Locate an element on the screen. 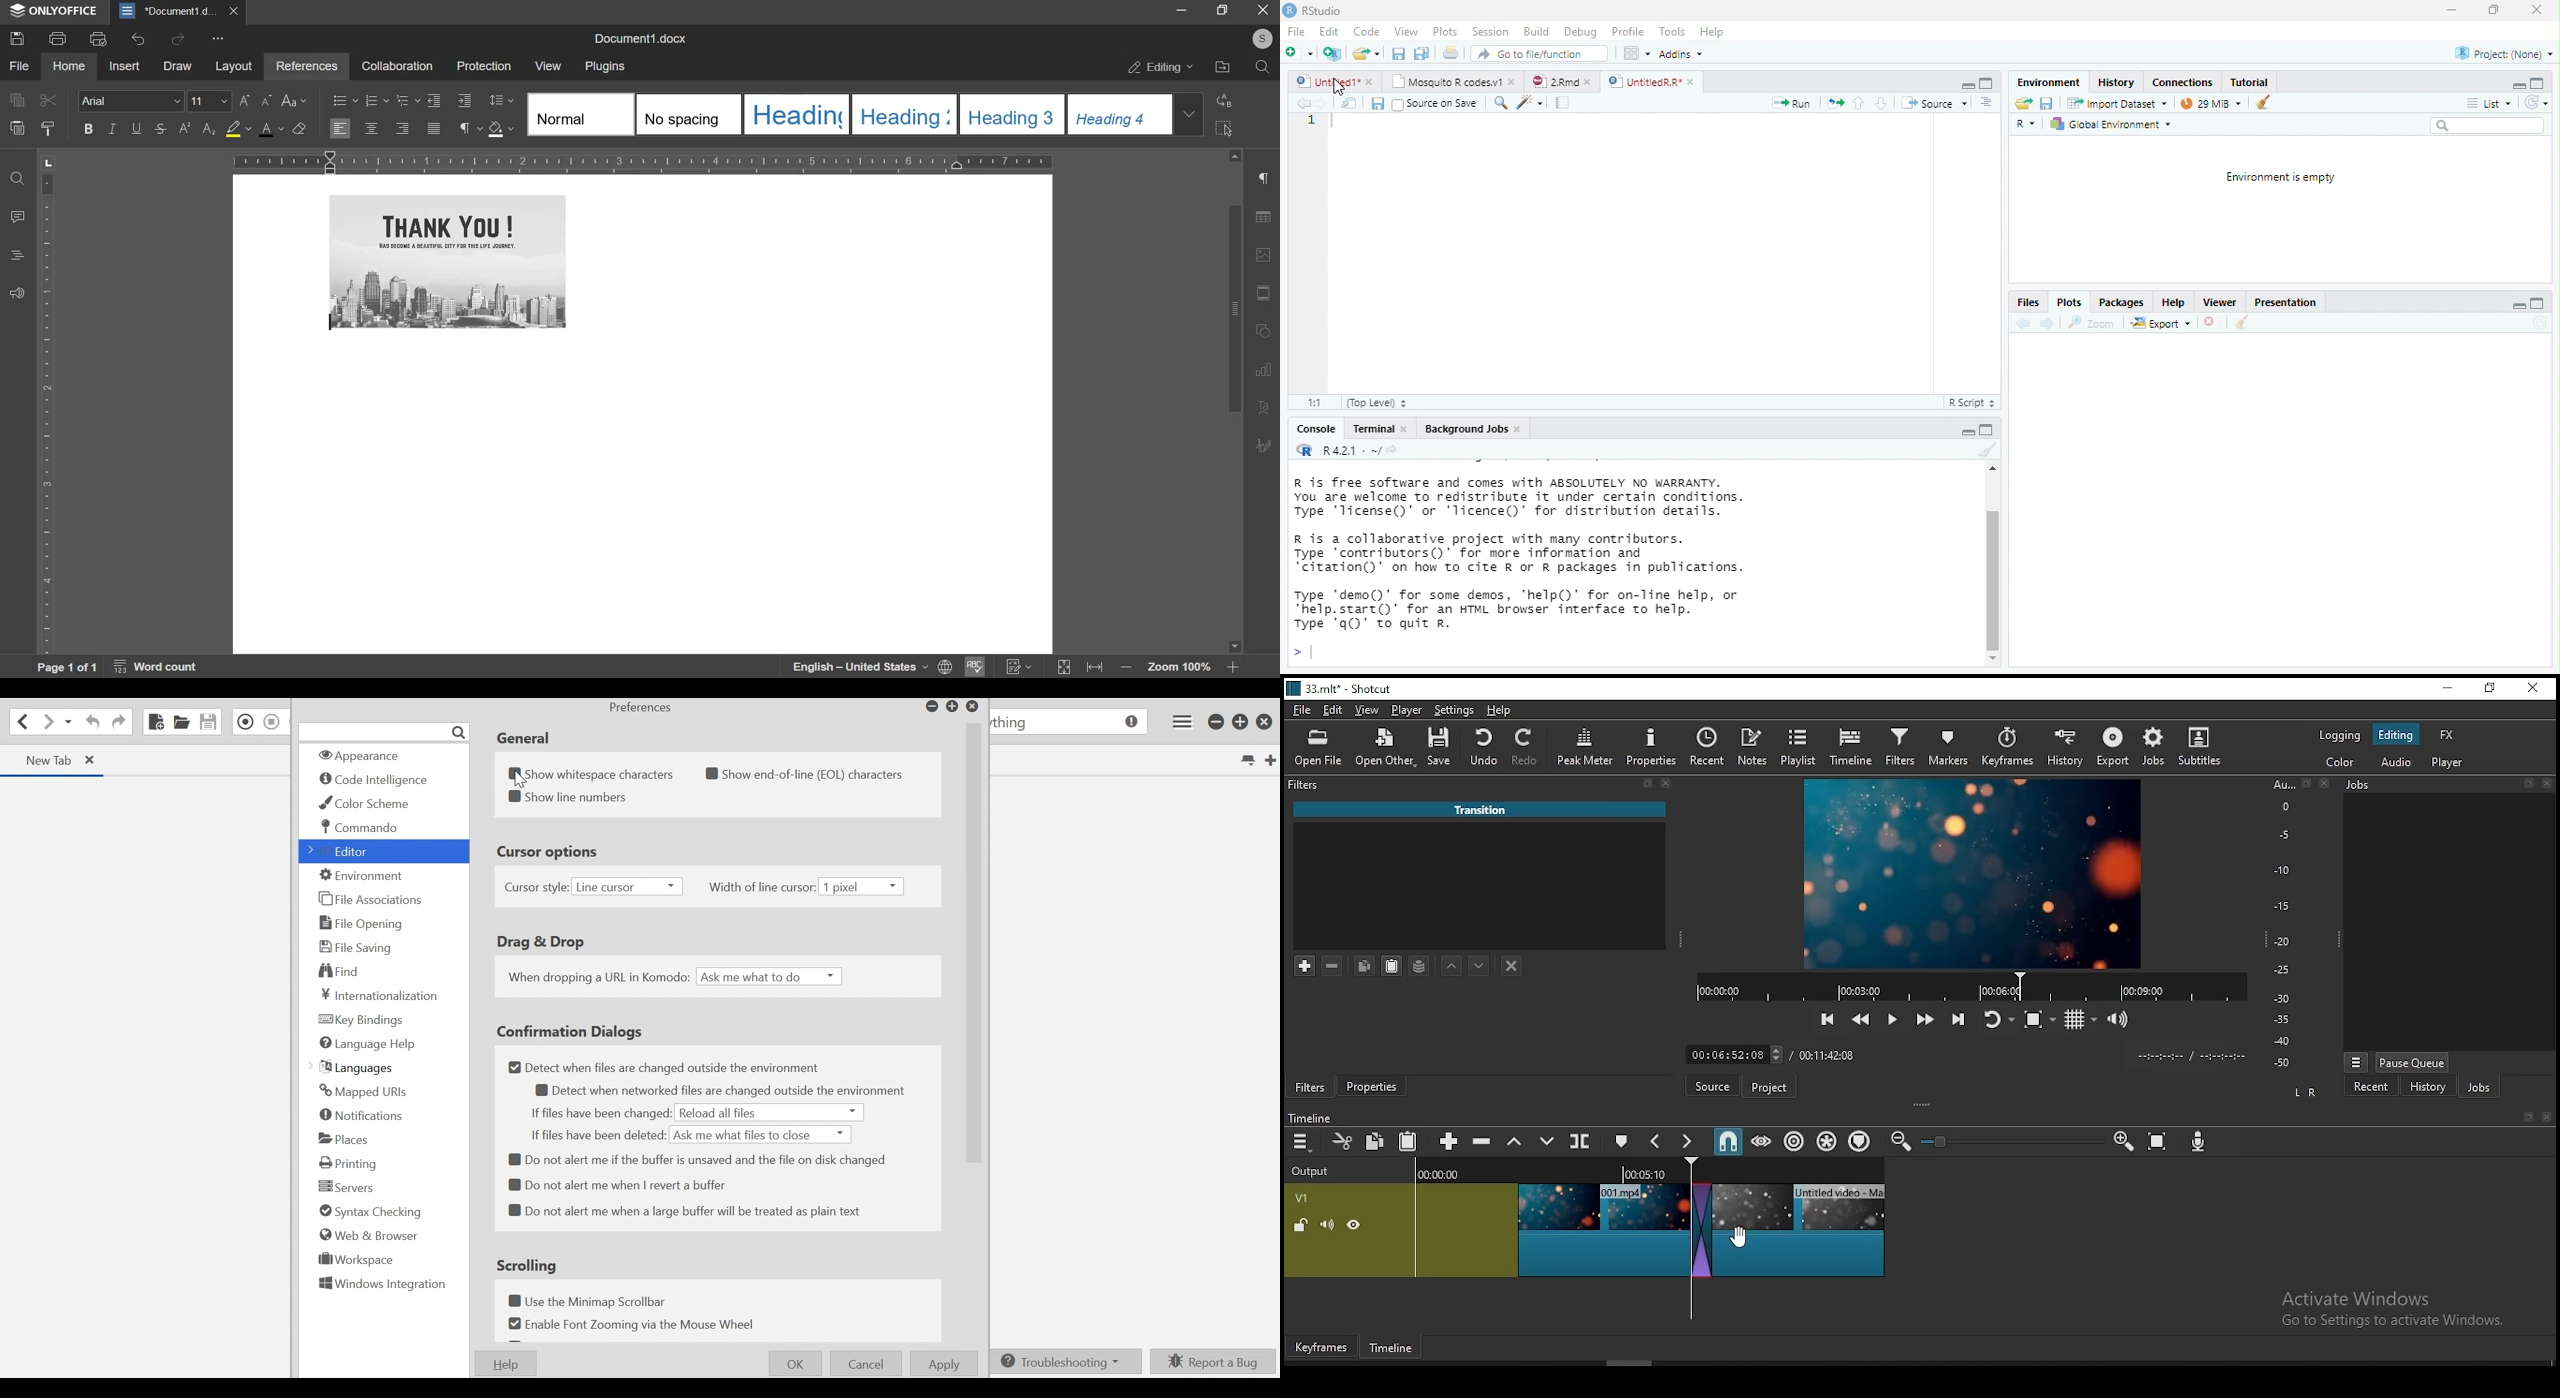 Image resolution: width=2576 pixels, height=1400 pixels. print current file is located at coordinates (1451, 52).